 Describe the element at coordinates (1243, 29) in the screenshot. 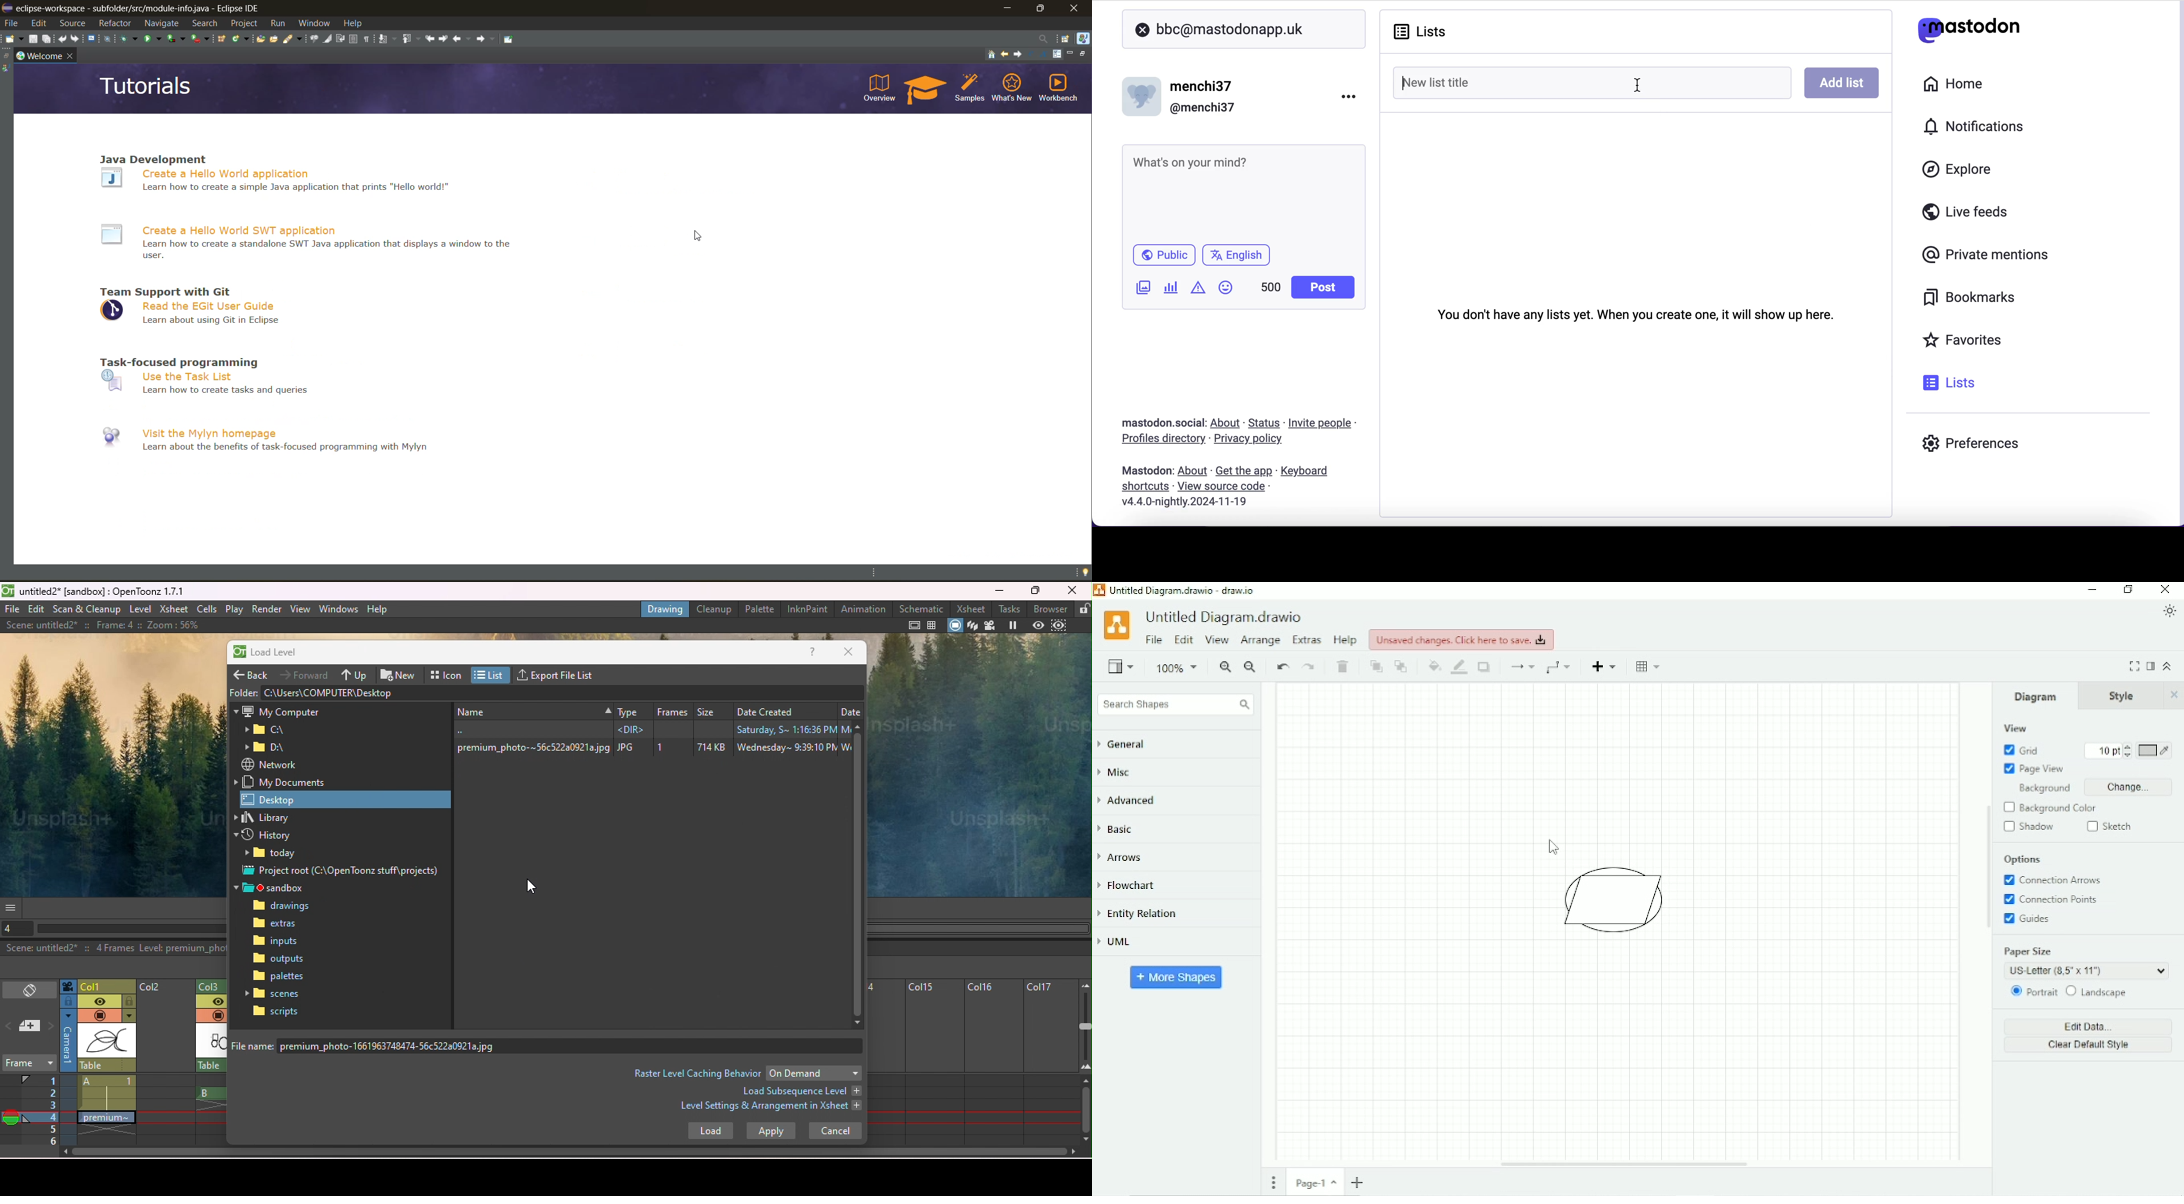

I see `user search` at that location.